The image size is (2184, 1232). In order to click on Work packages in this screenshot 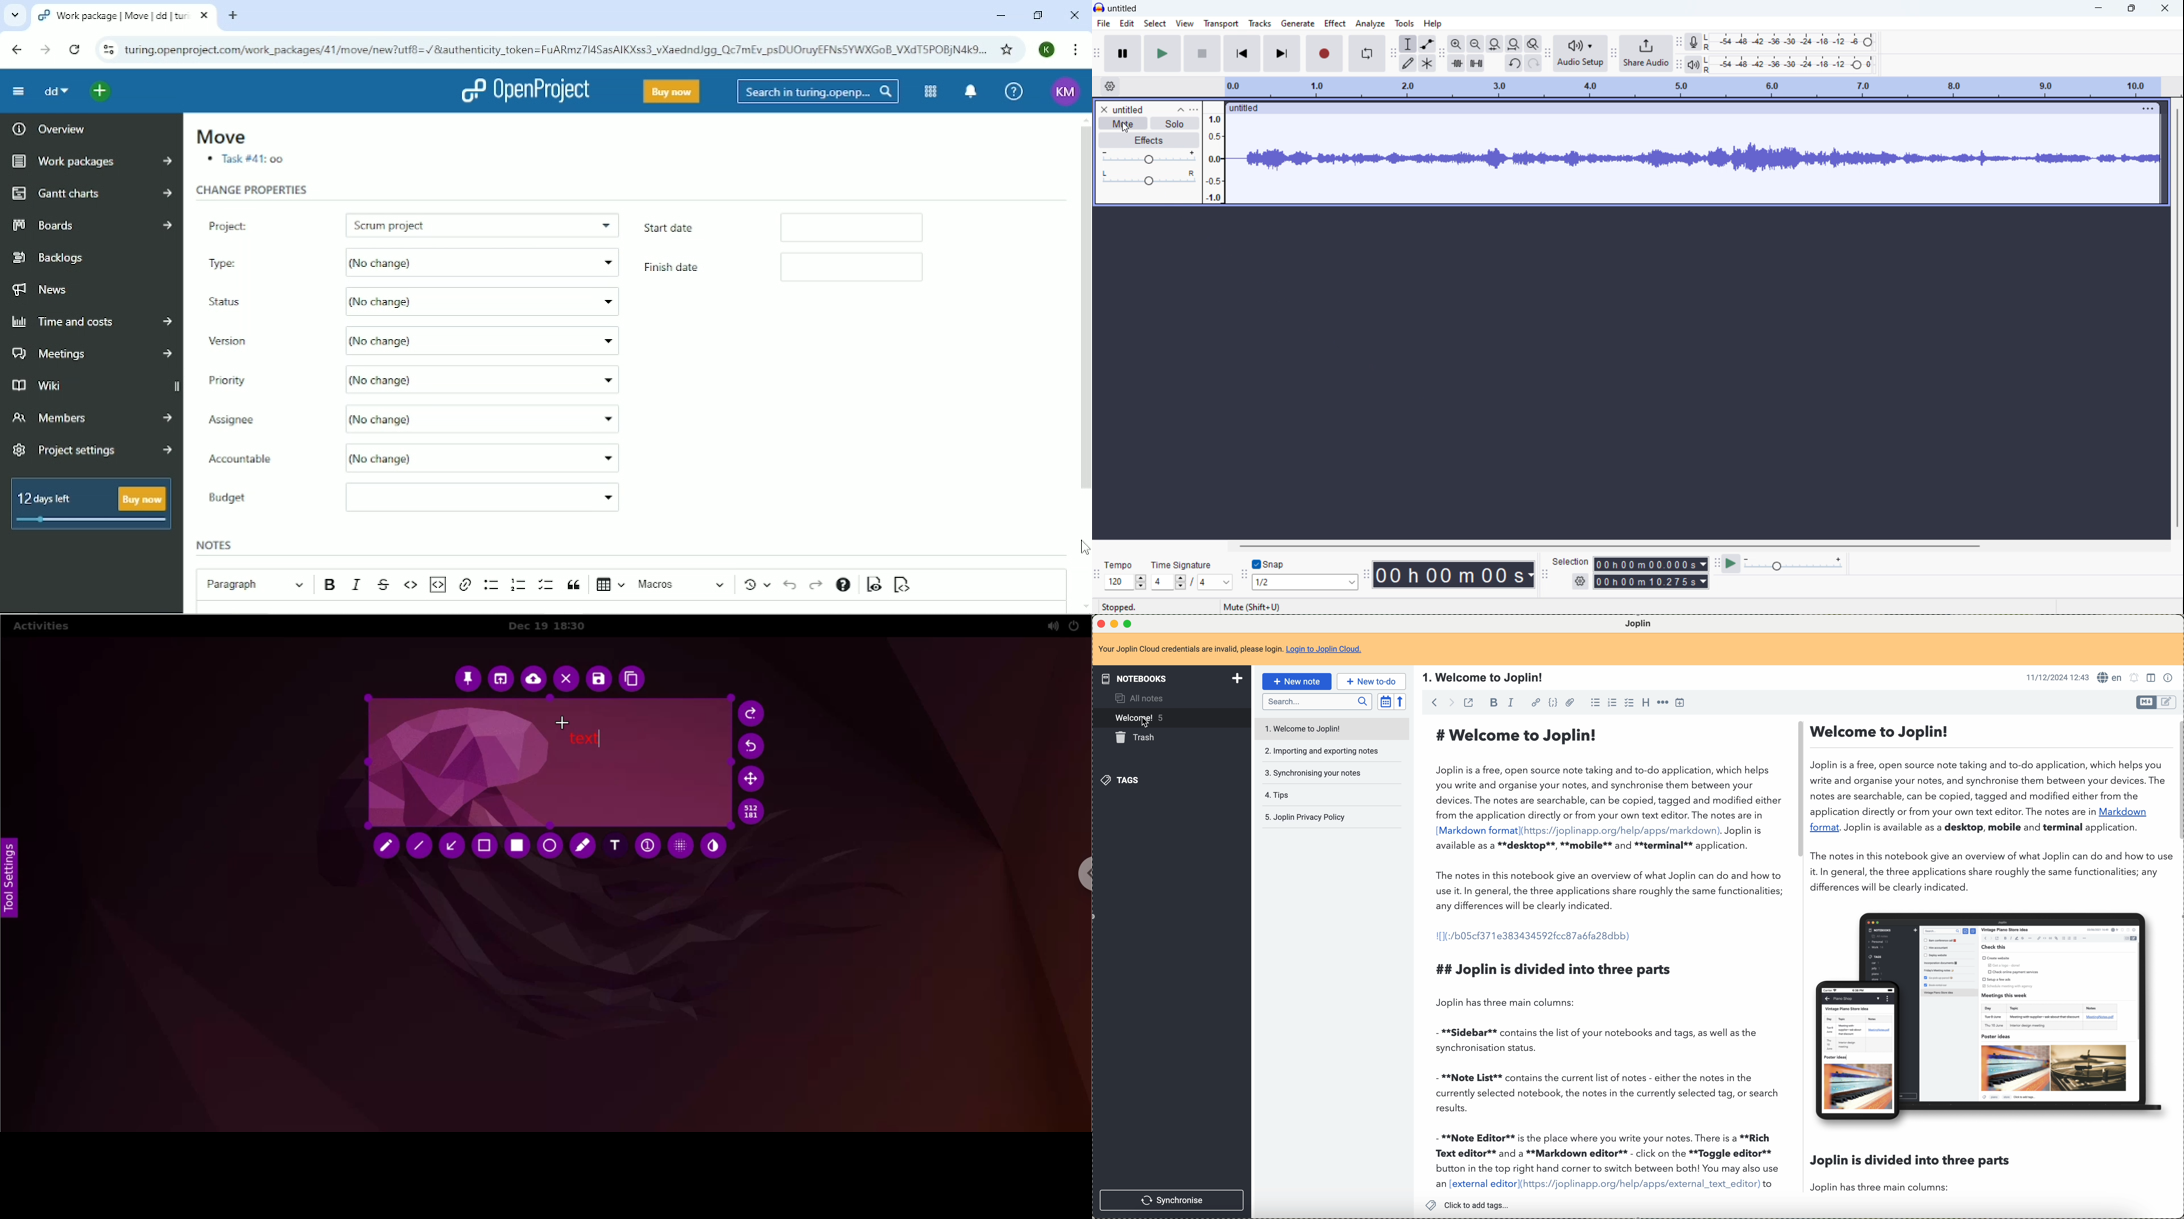, I will do `click(91, 162)`.